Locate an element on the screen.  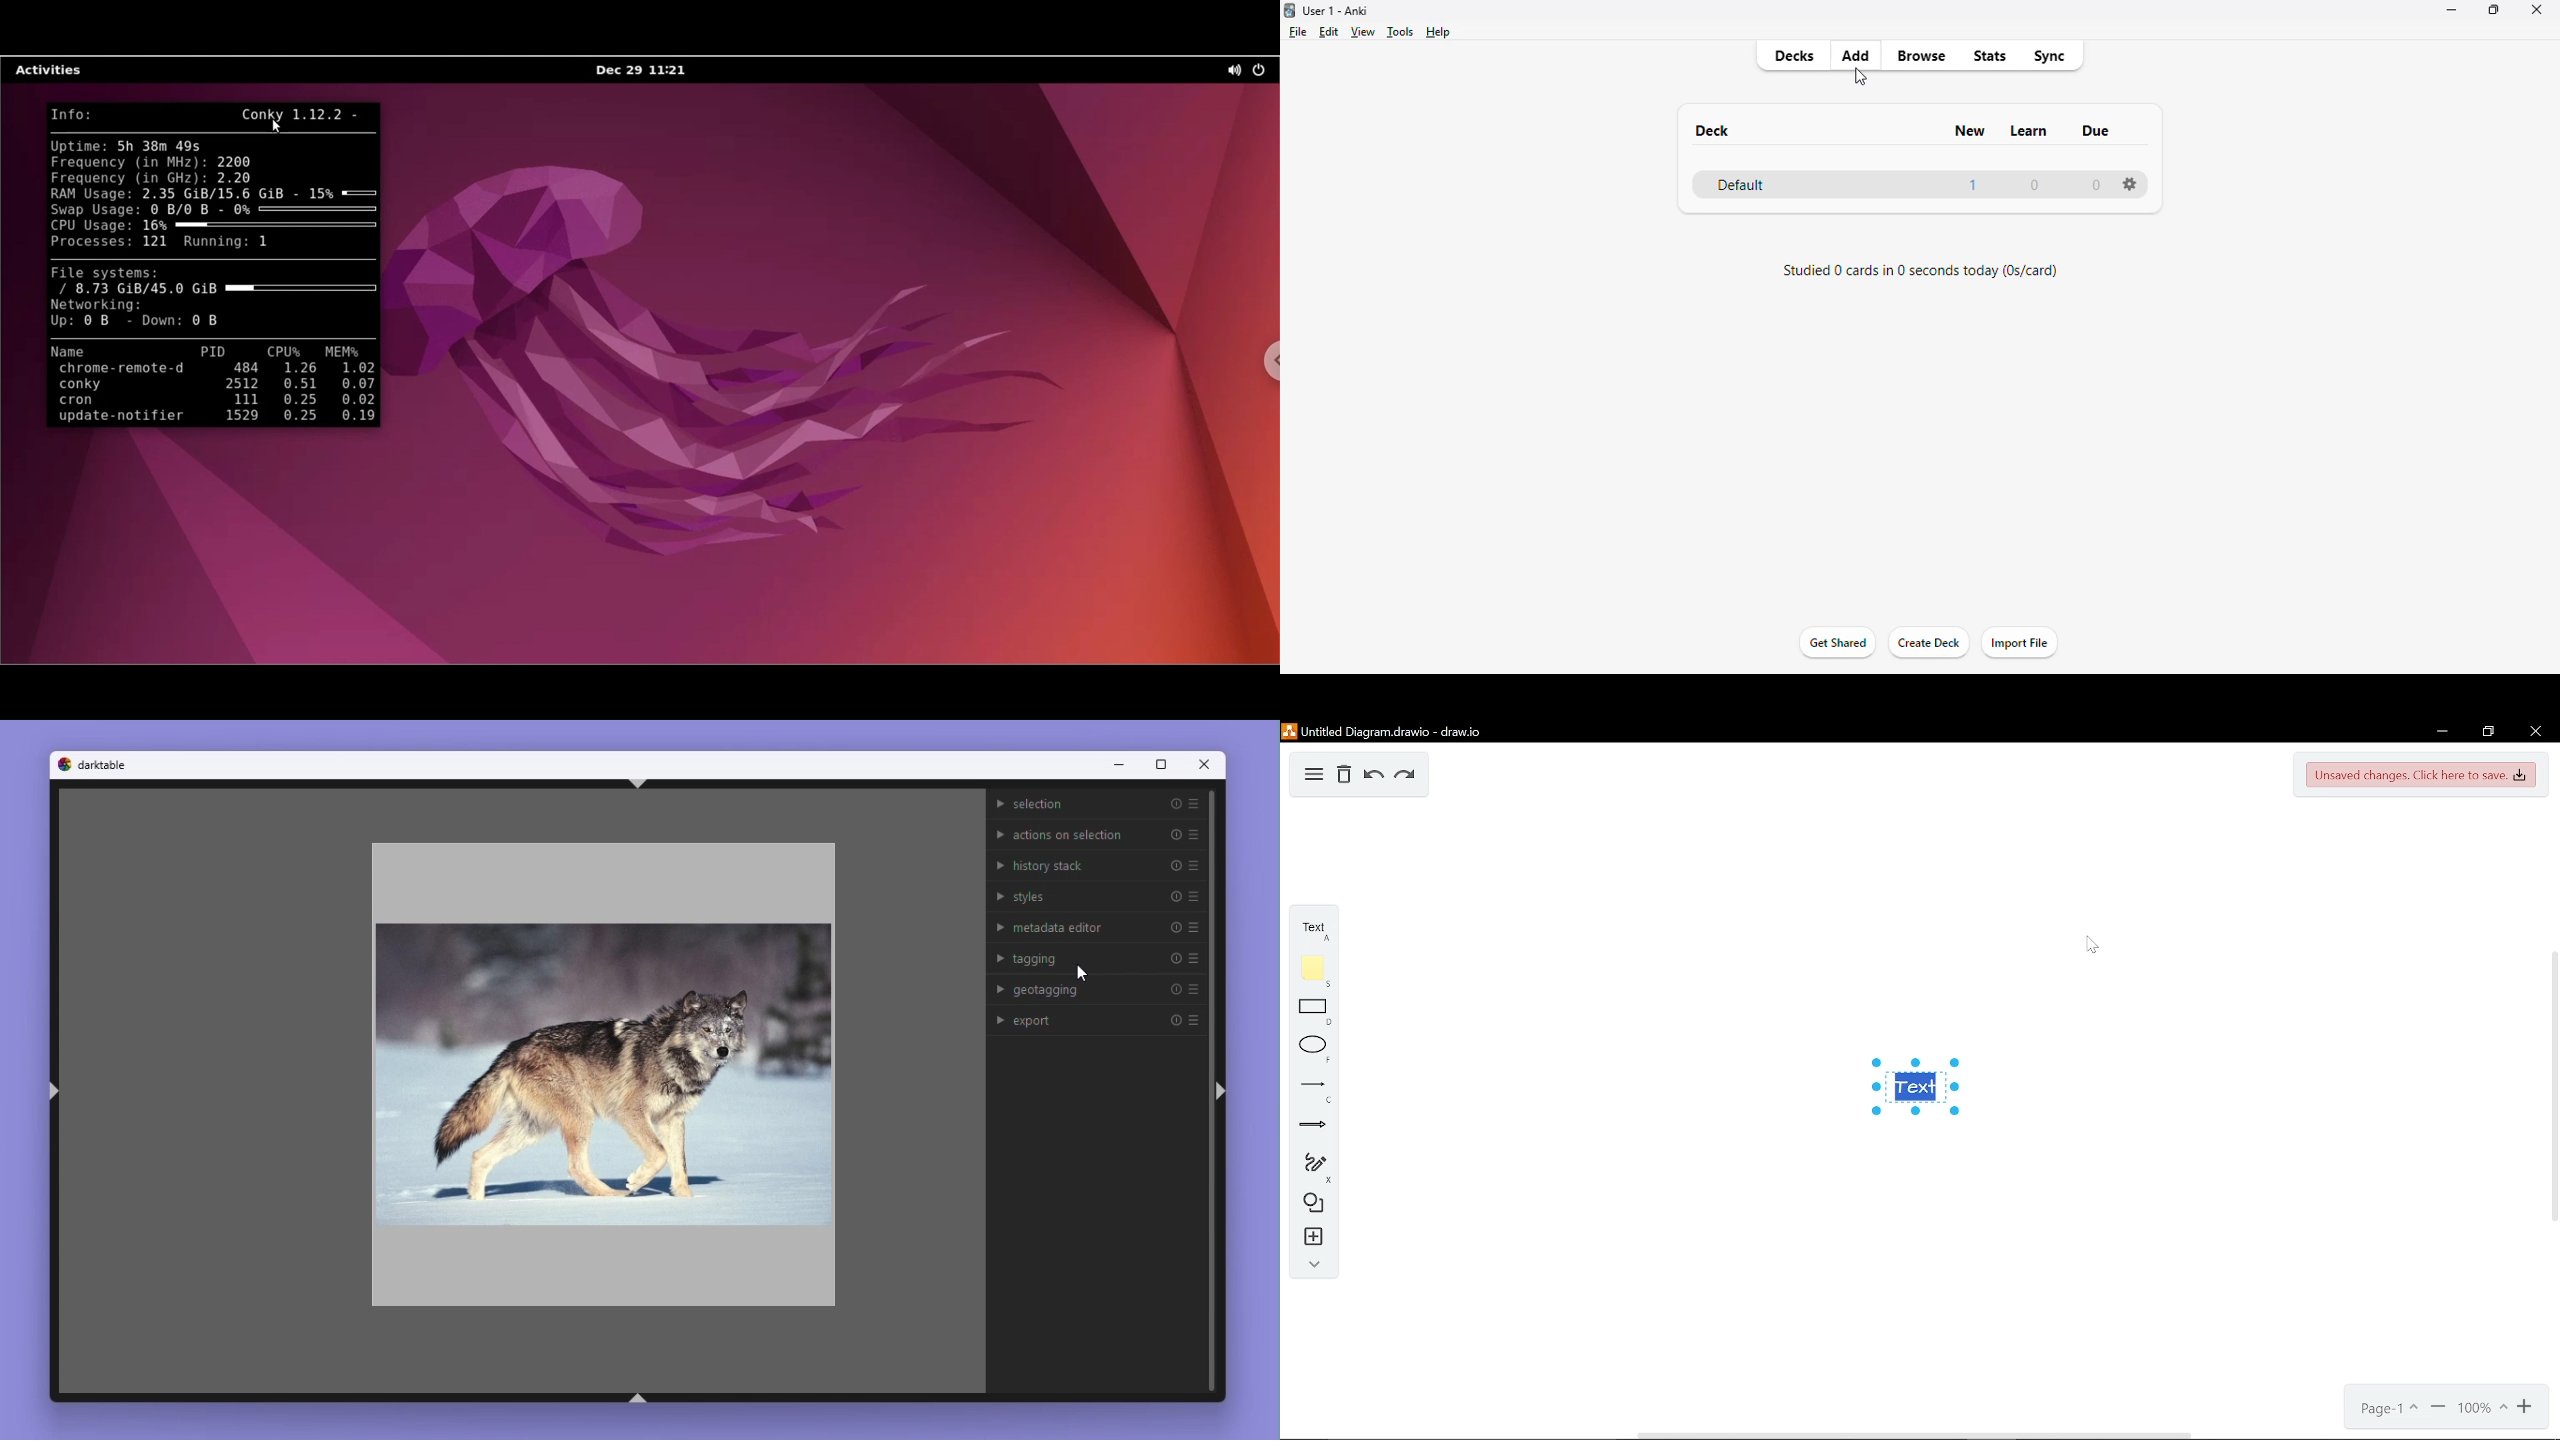
Insert is located at coordinates (1307, 1239).